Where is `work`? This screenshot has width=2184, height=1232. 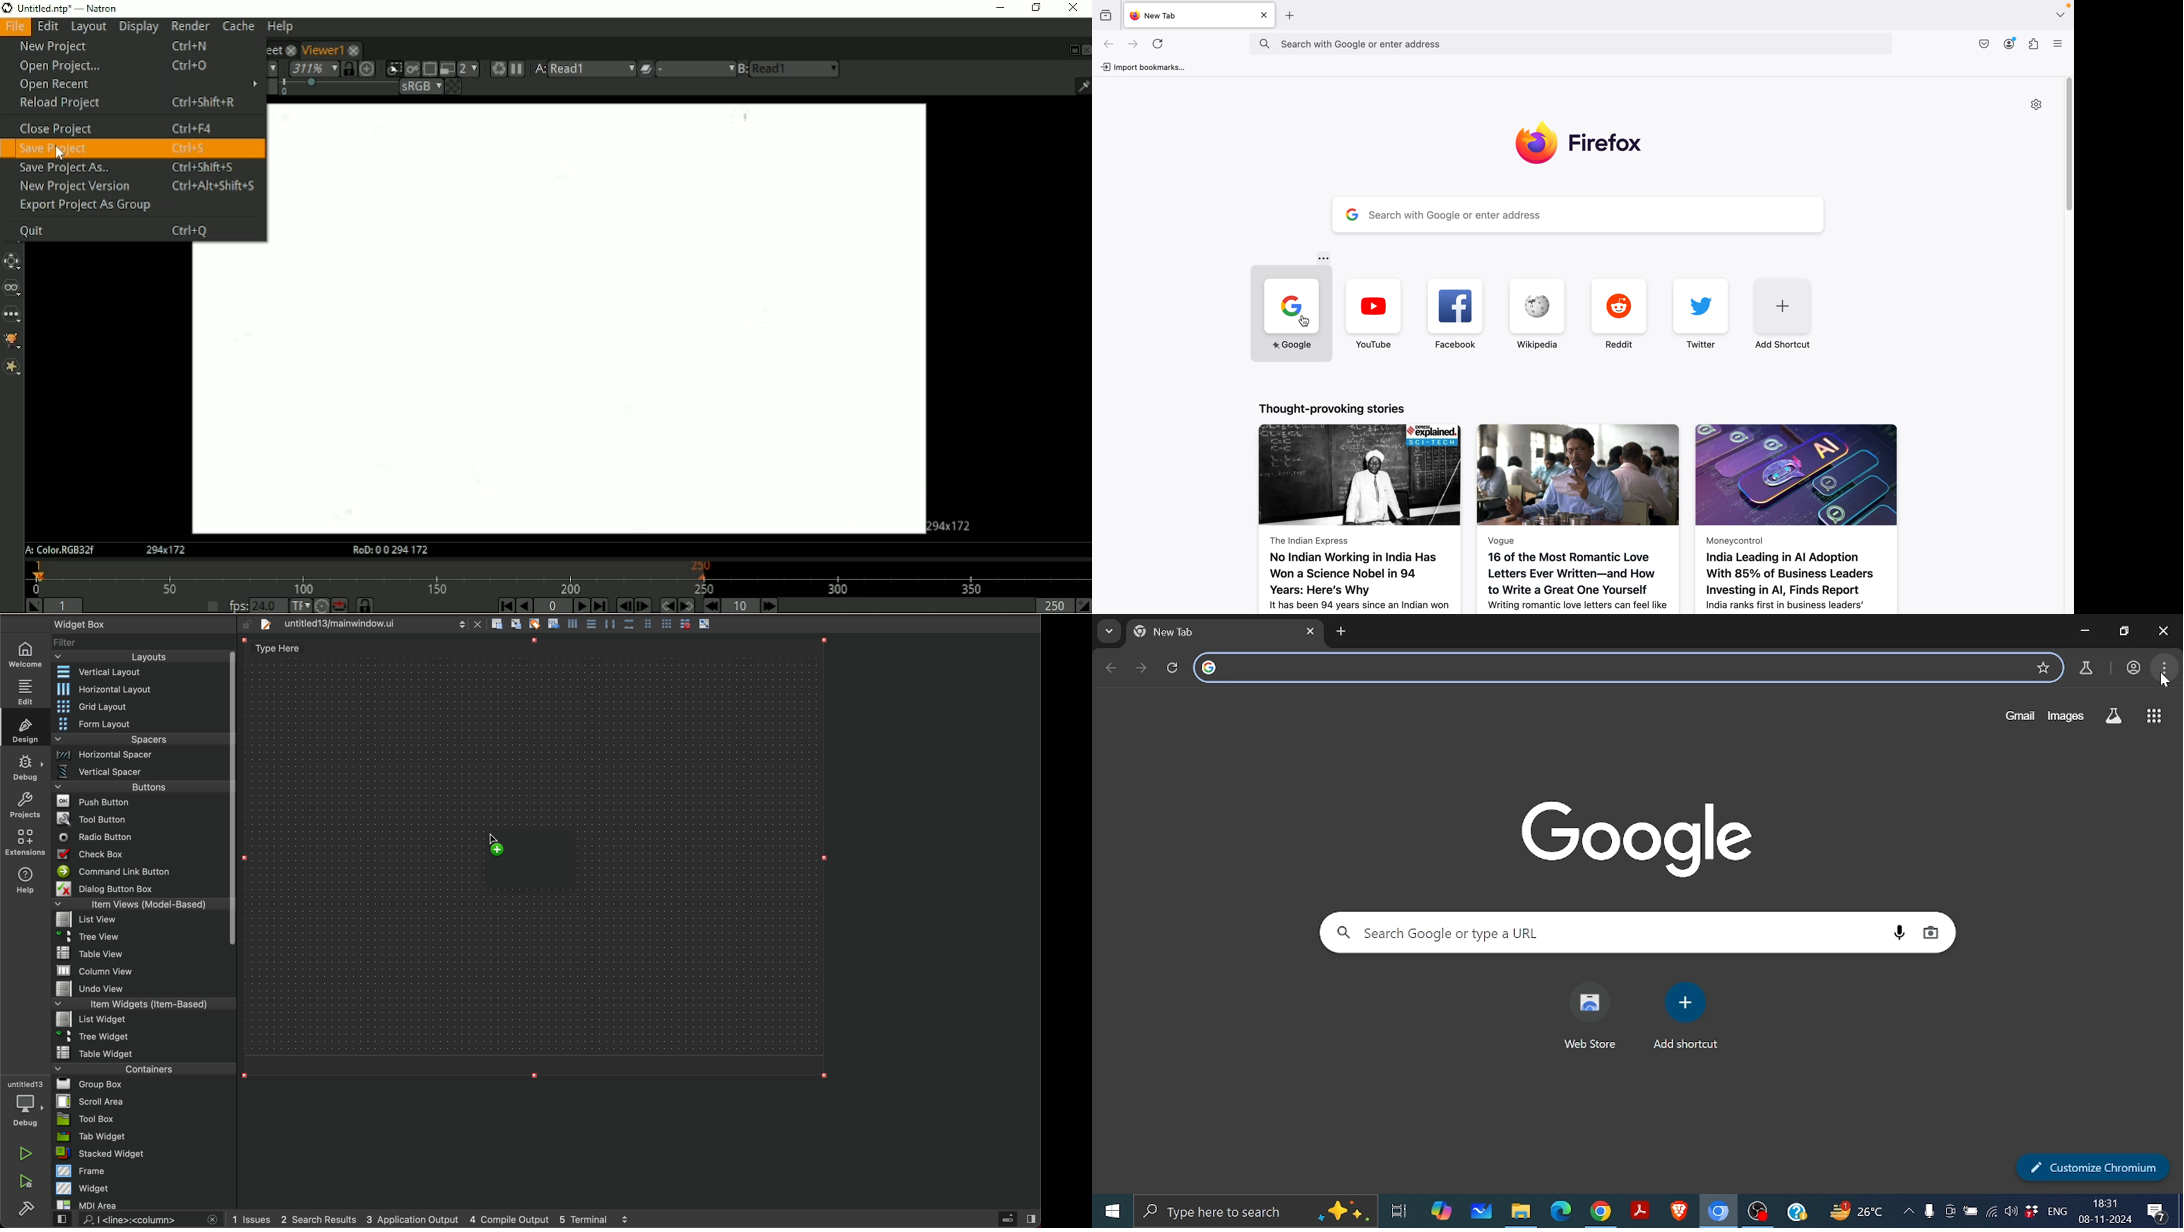 work is located at coordinates (2133, 666).